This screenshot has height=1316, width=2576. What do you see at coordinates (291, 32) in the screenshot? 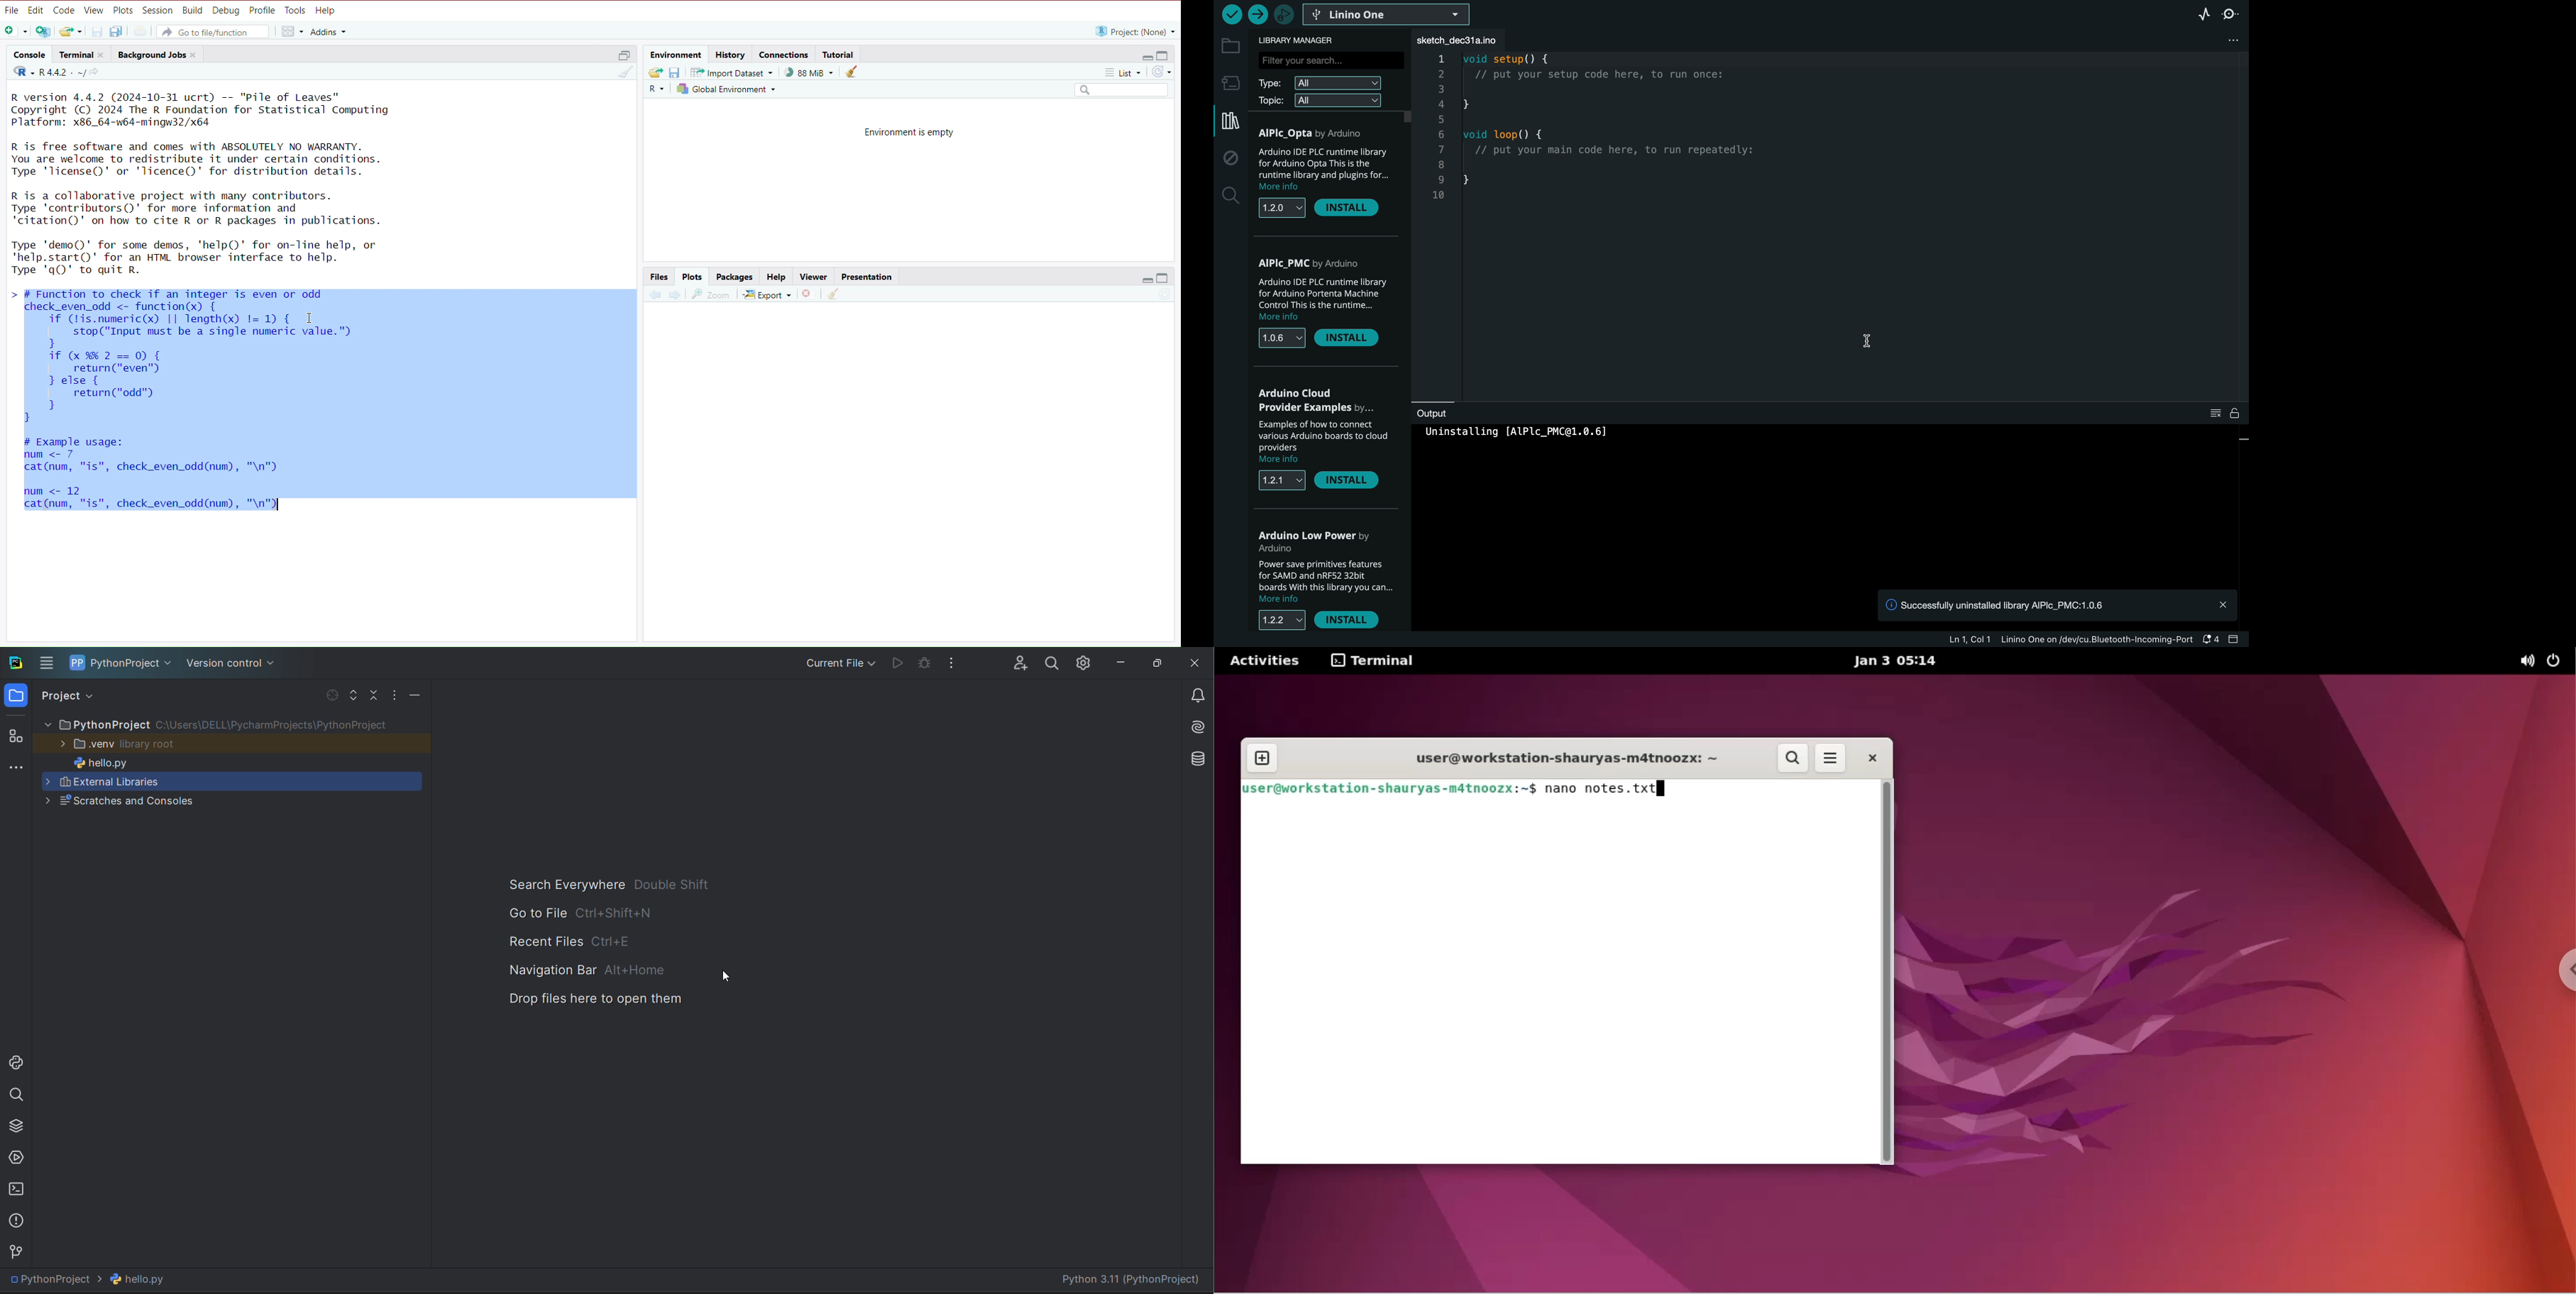
I see `workspace panes` at bounding box center [291, 32].